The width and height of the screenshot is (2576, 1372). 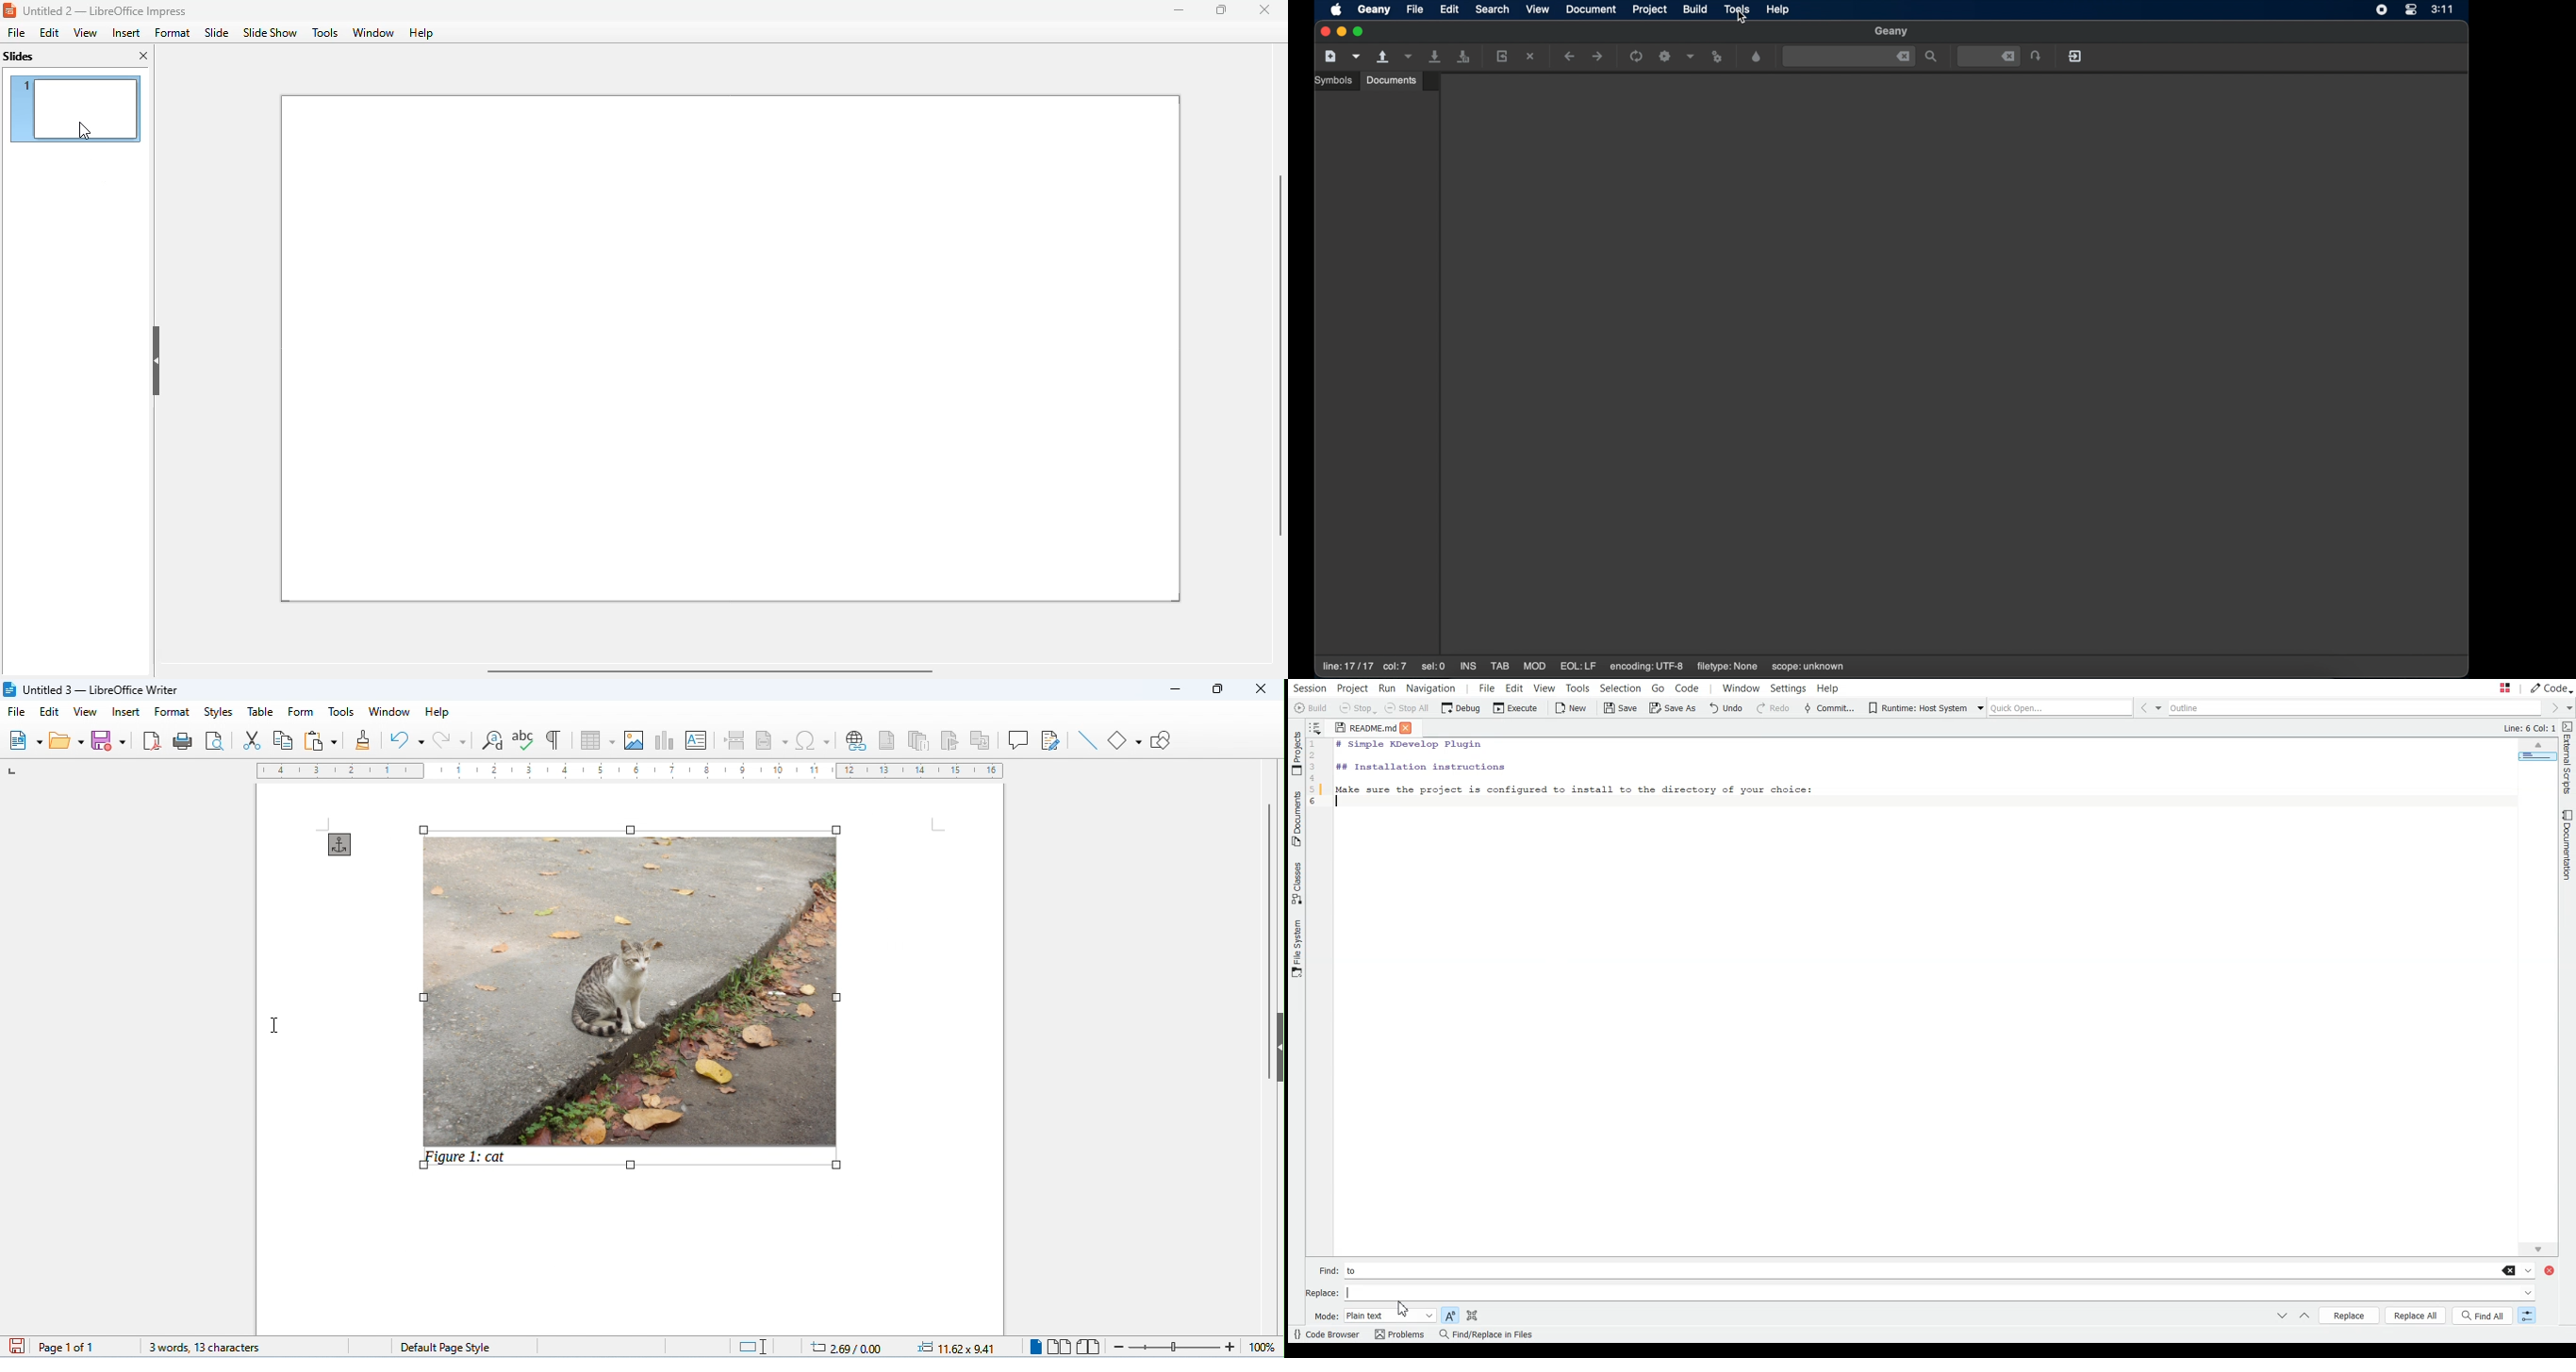 I want to click on minimize, so click(x=1179, y=10).